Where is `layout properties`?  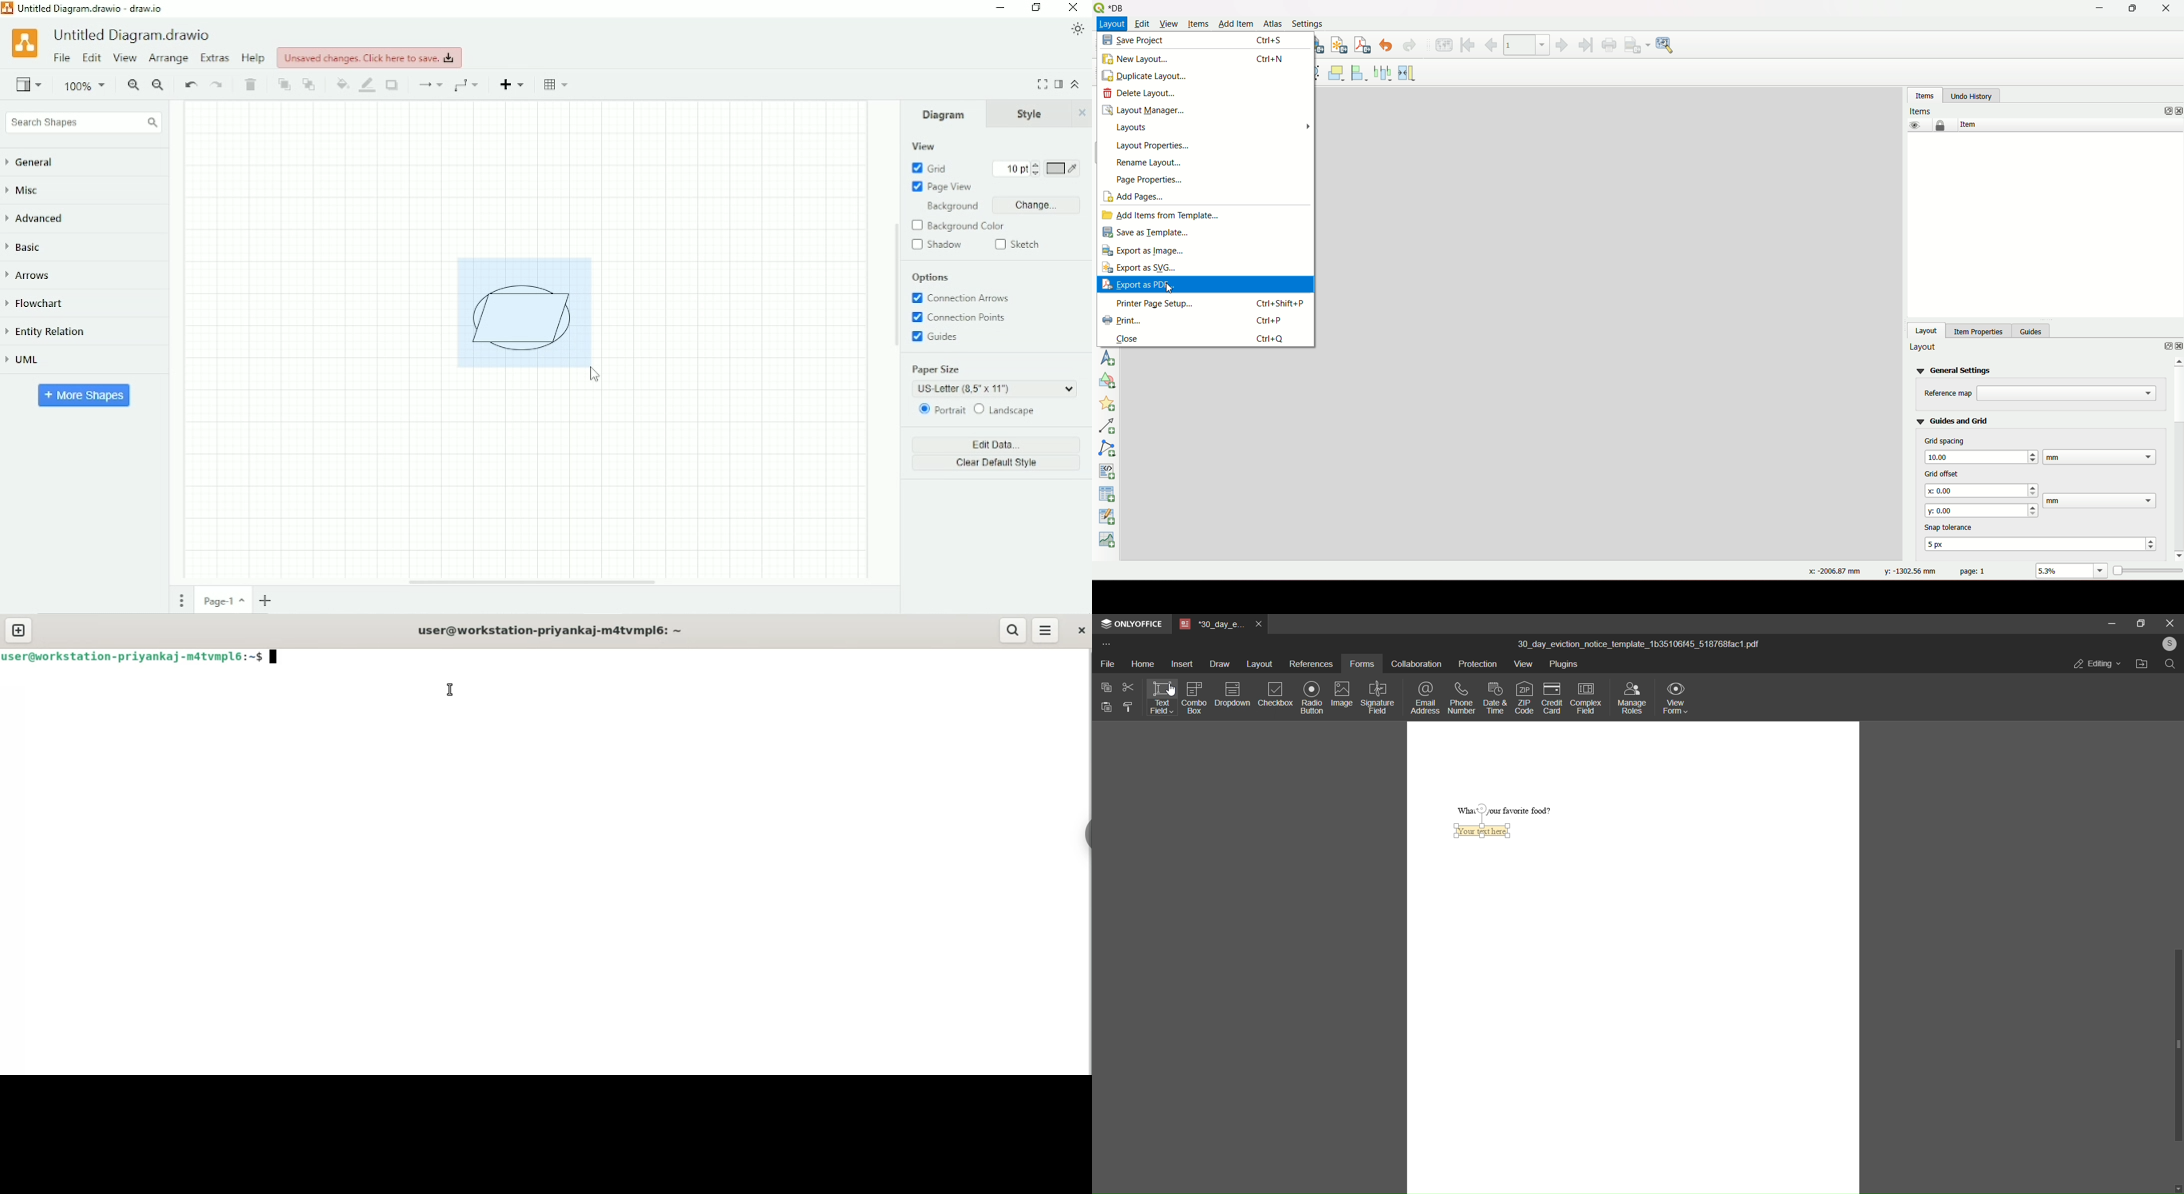
layout properties is located at coordinates (1153, 148).